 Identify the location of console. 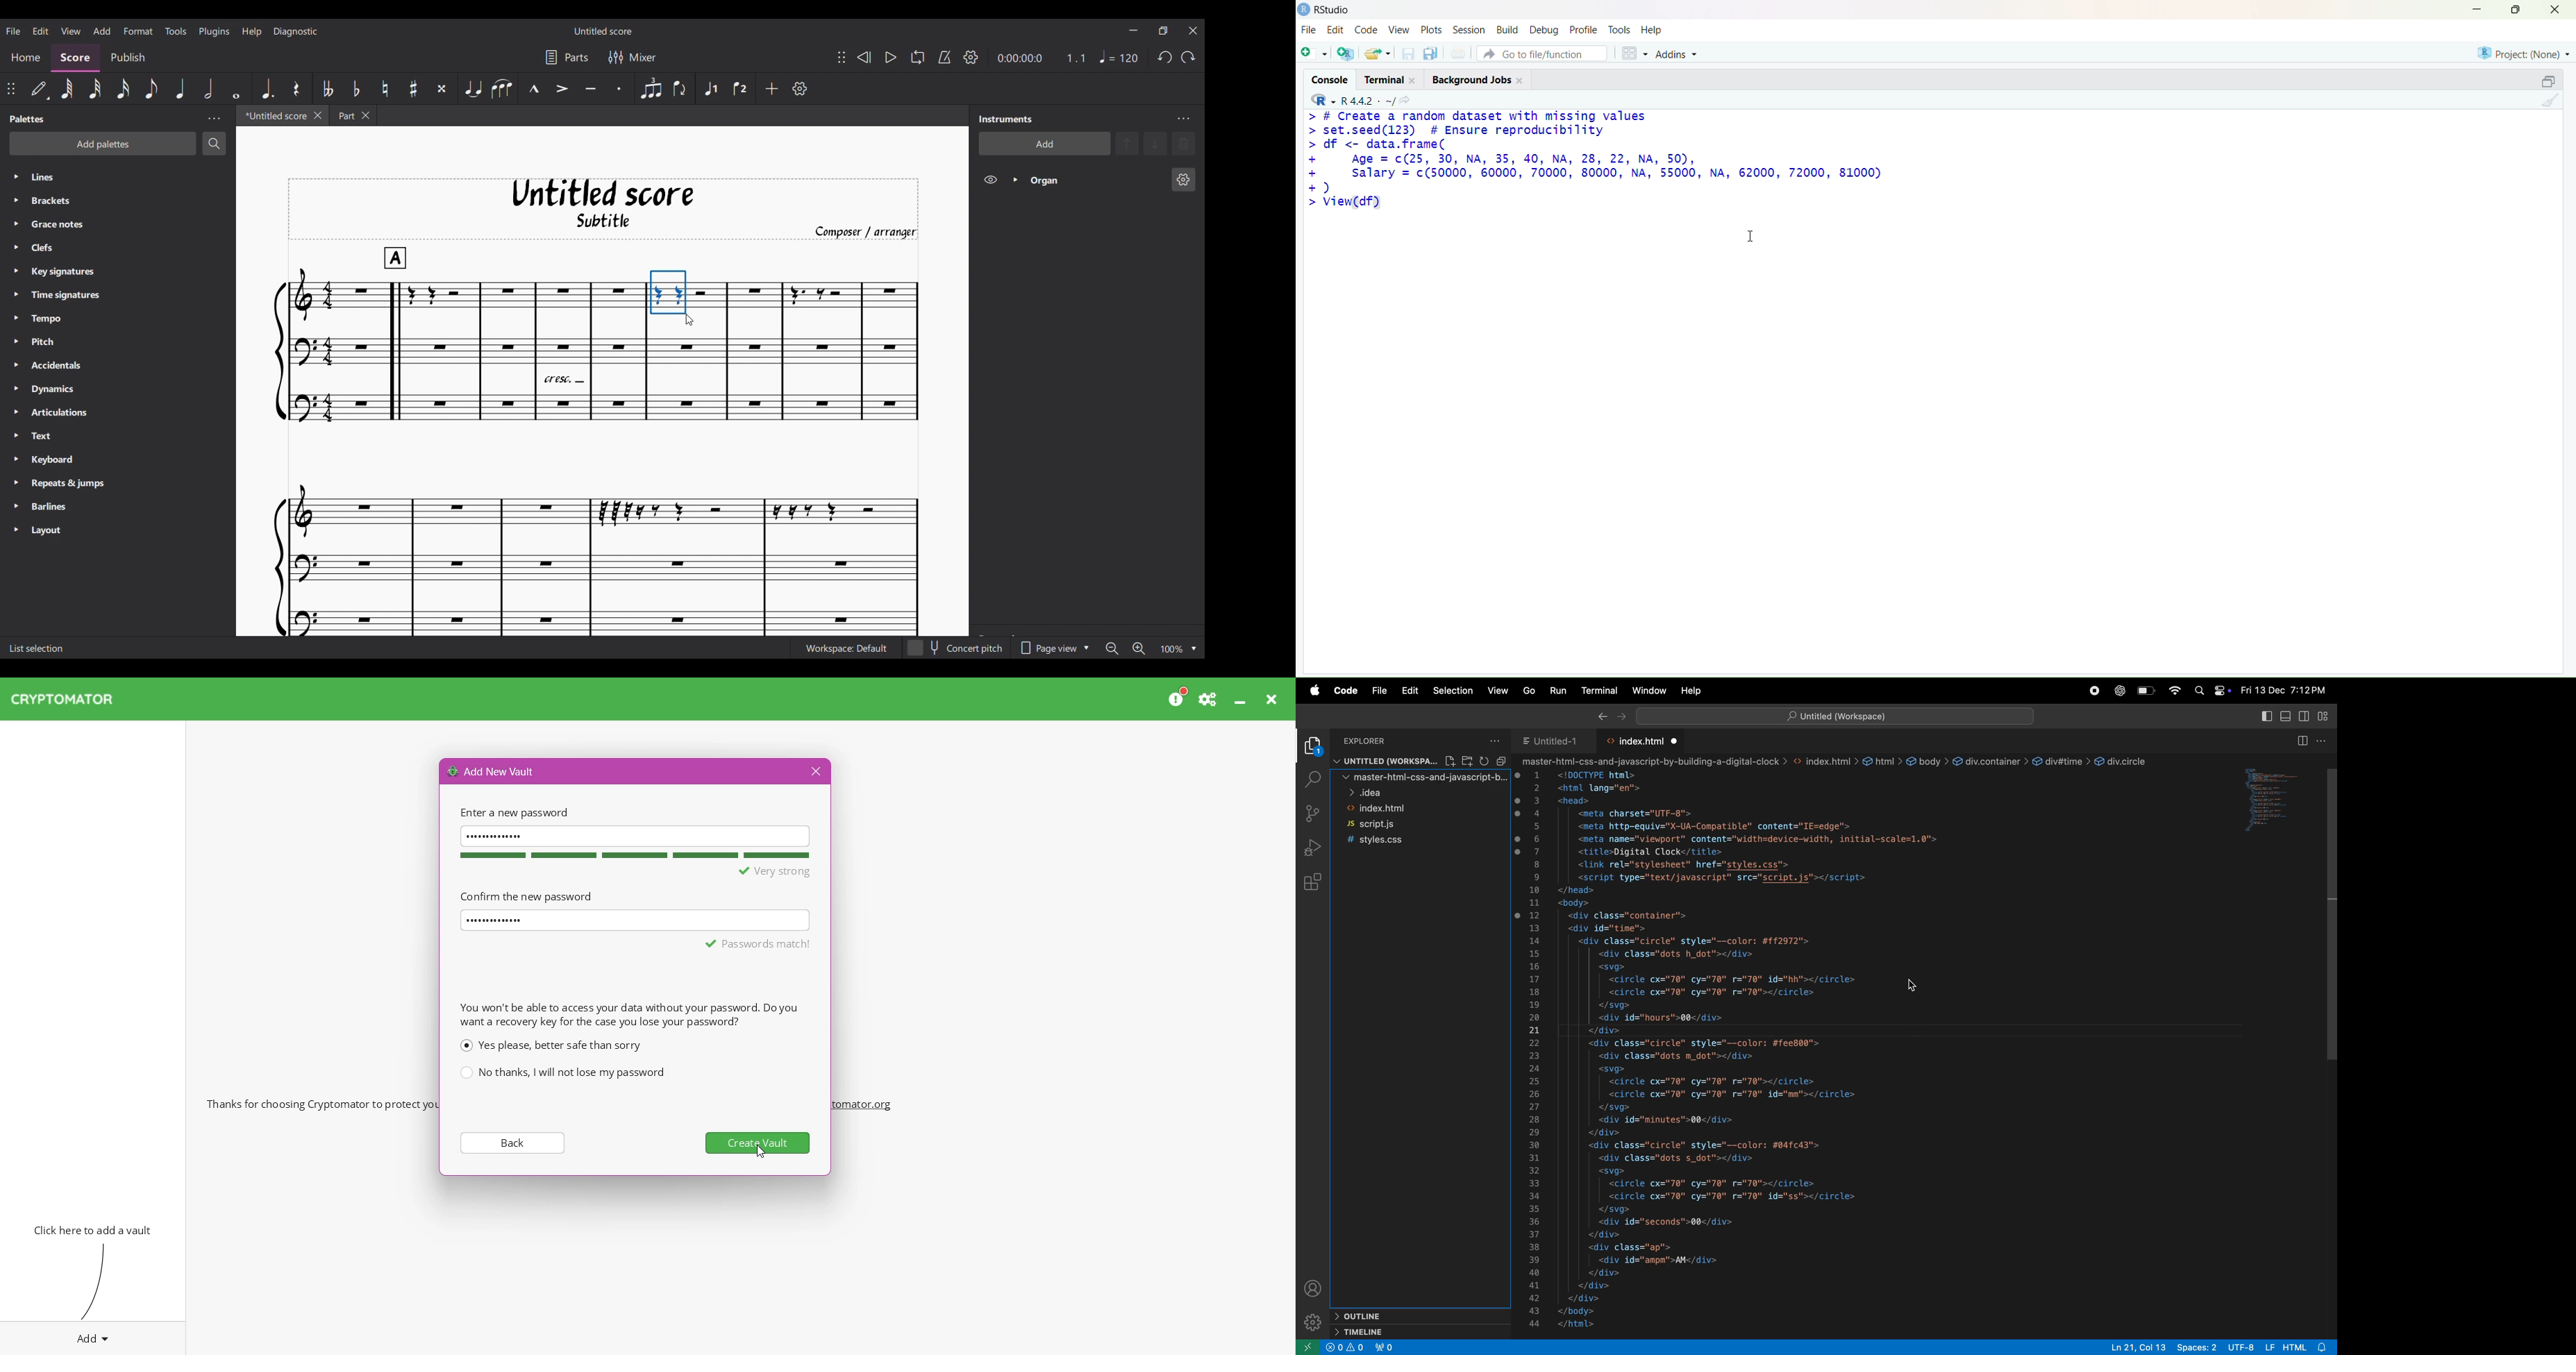
(1330, 79).